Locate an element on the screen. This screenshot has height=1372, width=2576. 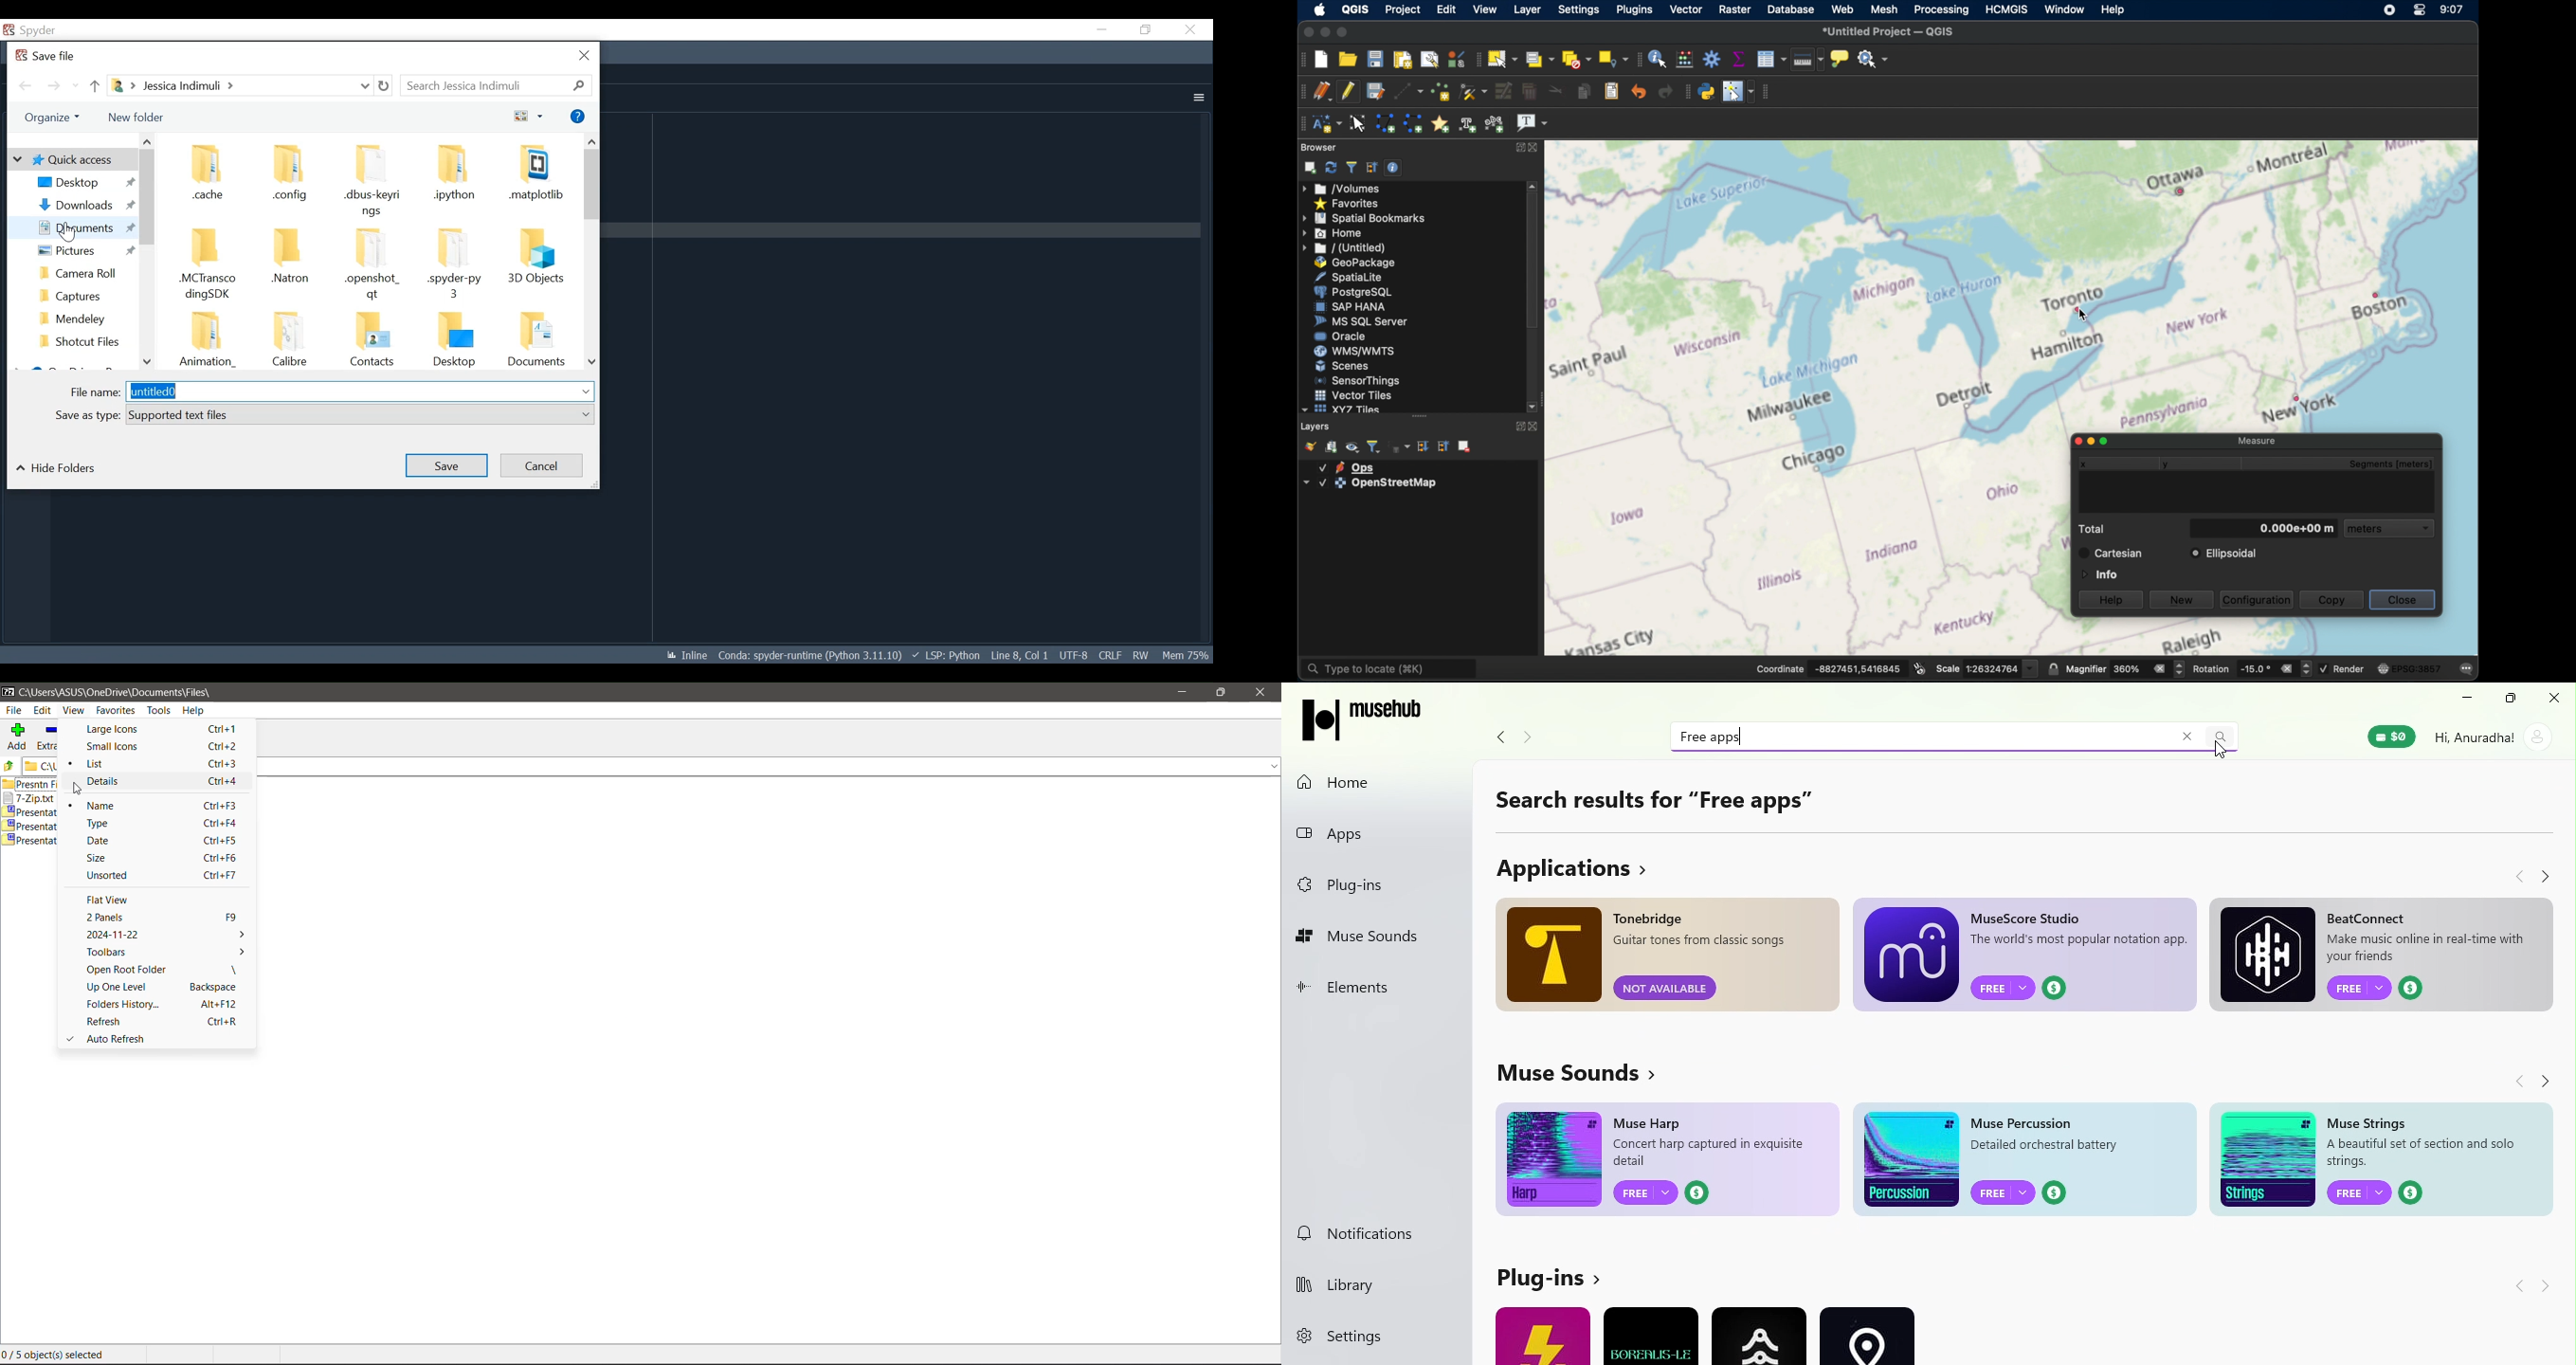
Navigate forward is located at coordinates (1534, 738).